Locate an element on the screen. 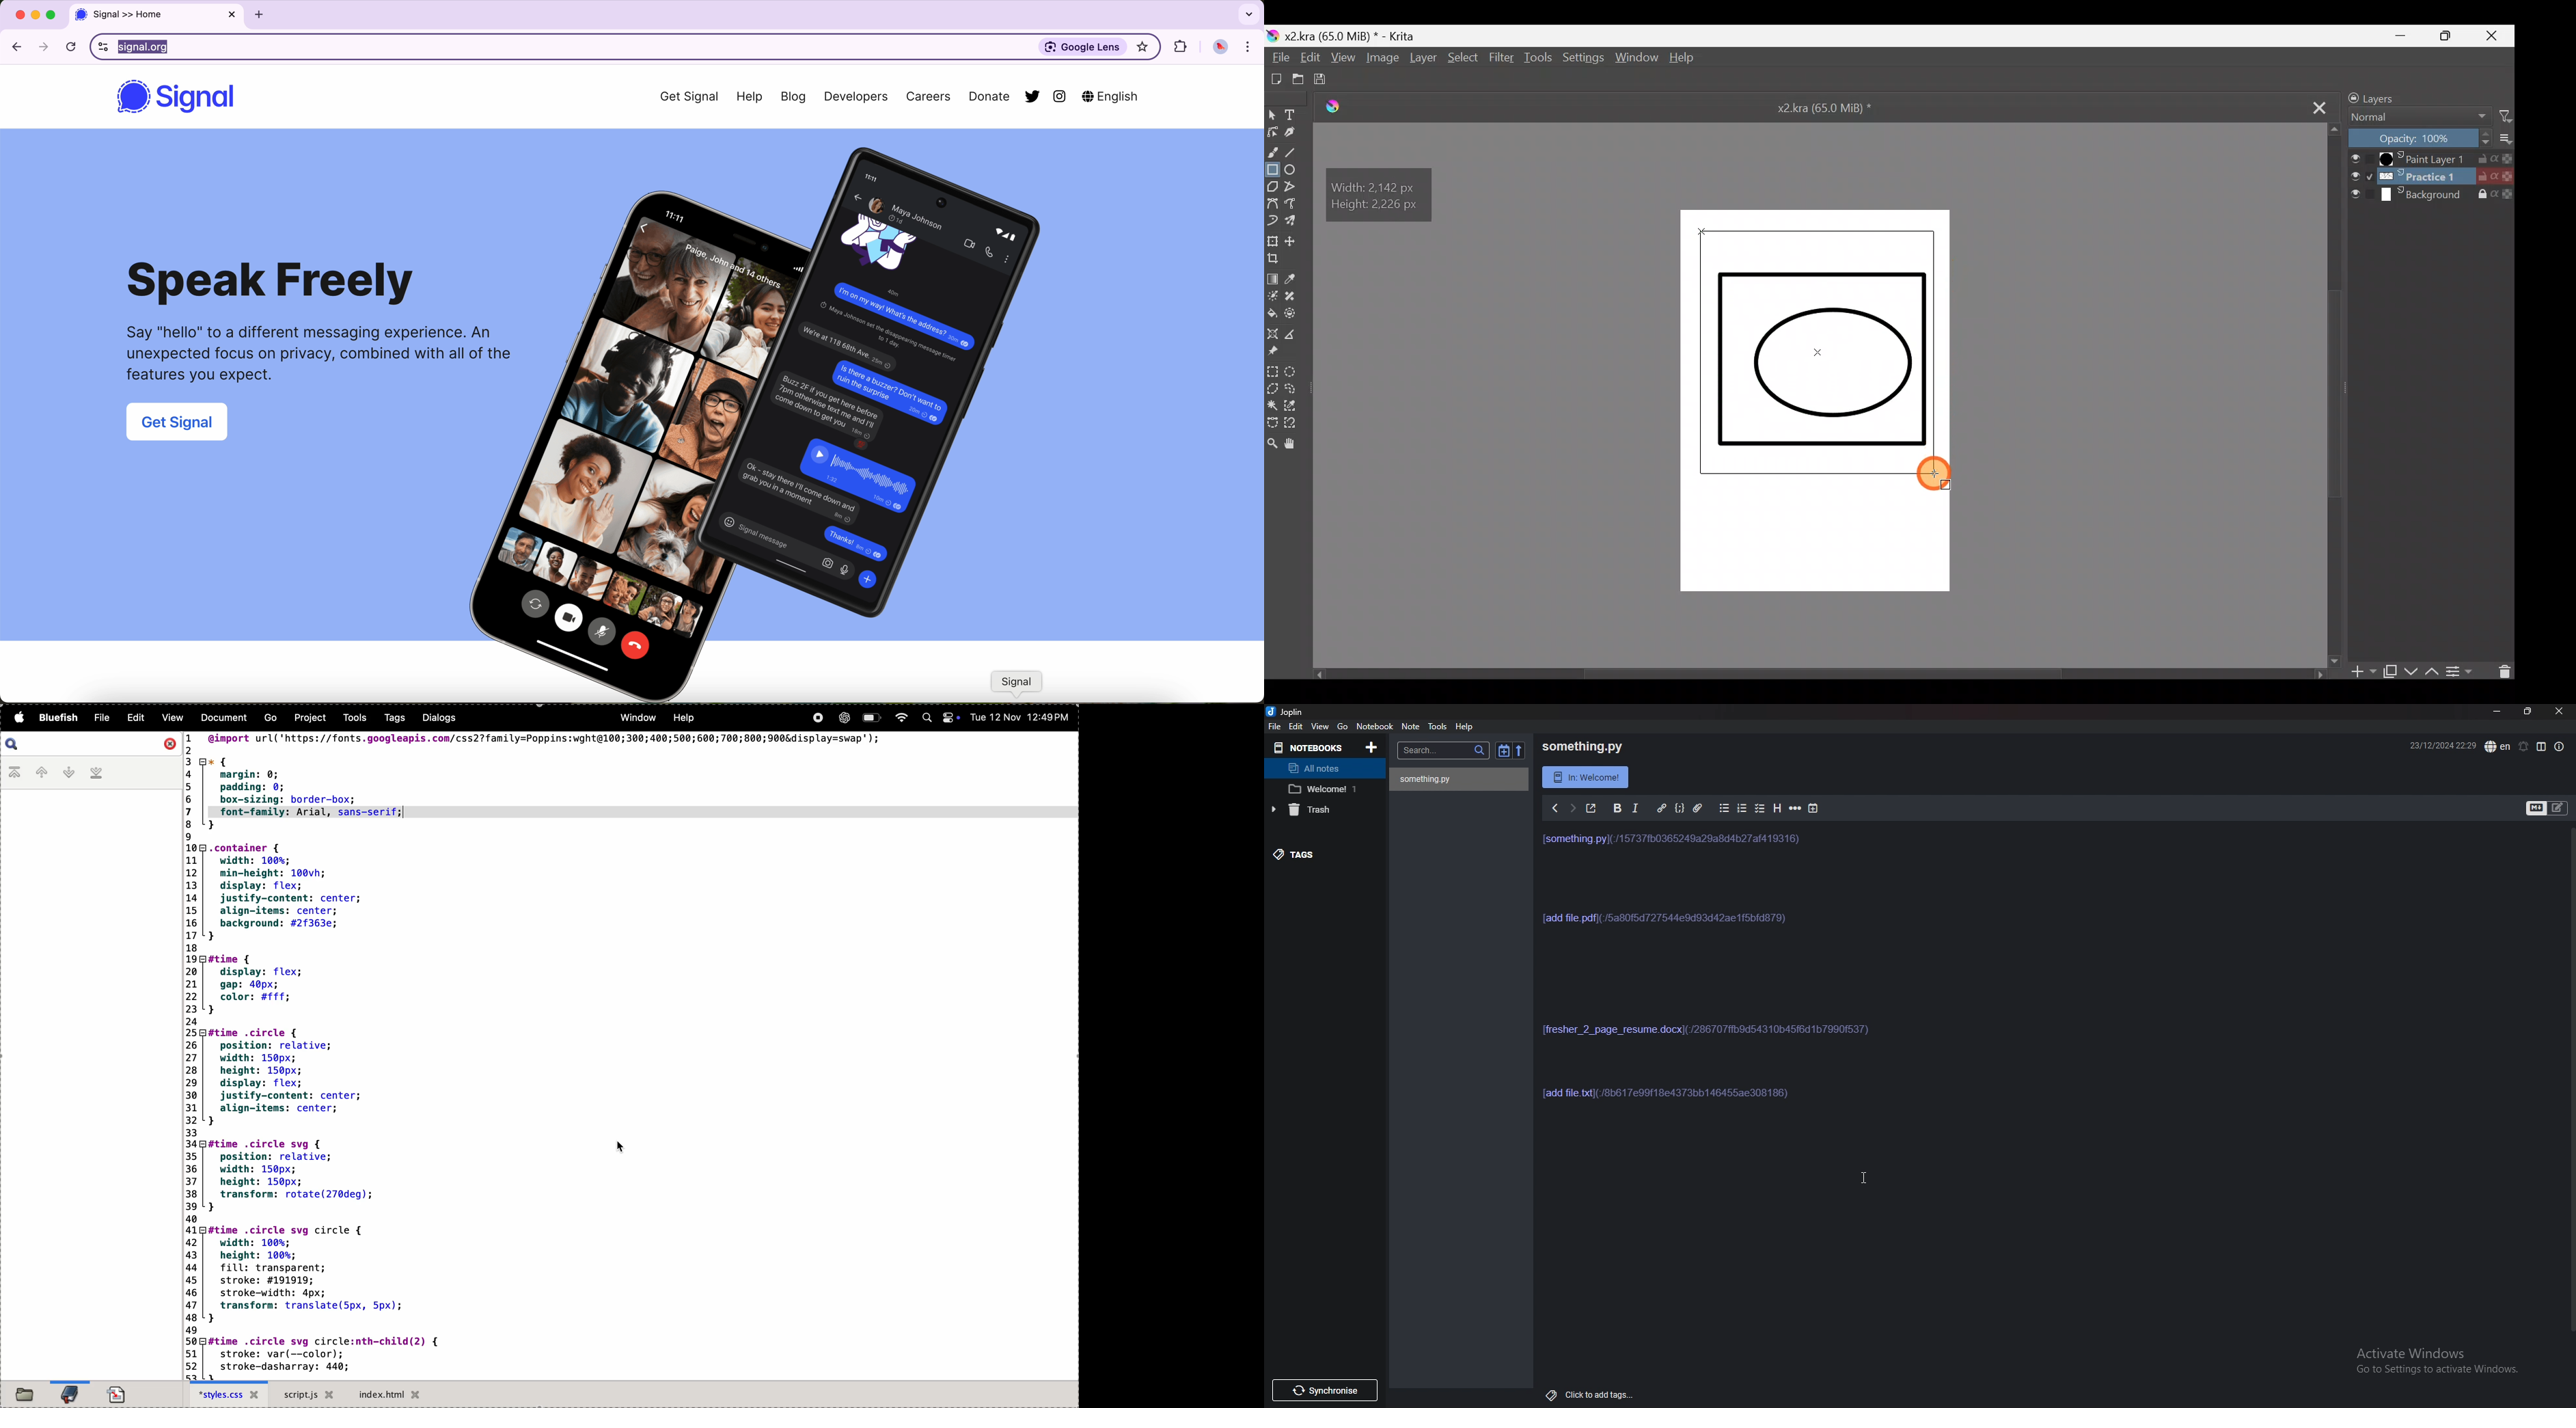 This screenshot has height=1428, width=2576. tab is located at coordinates (157, 15).